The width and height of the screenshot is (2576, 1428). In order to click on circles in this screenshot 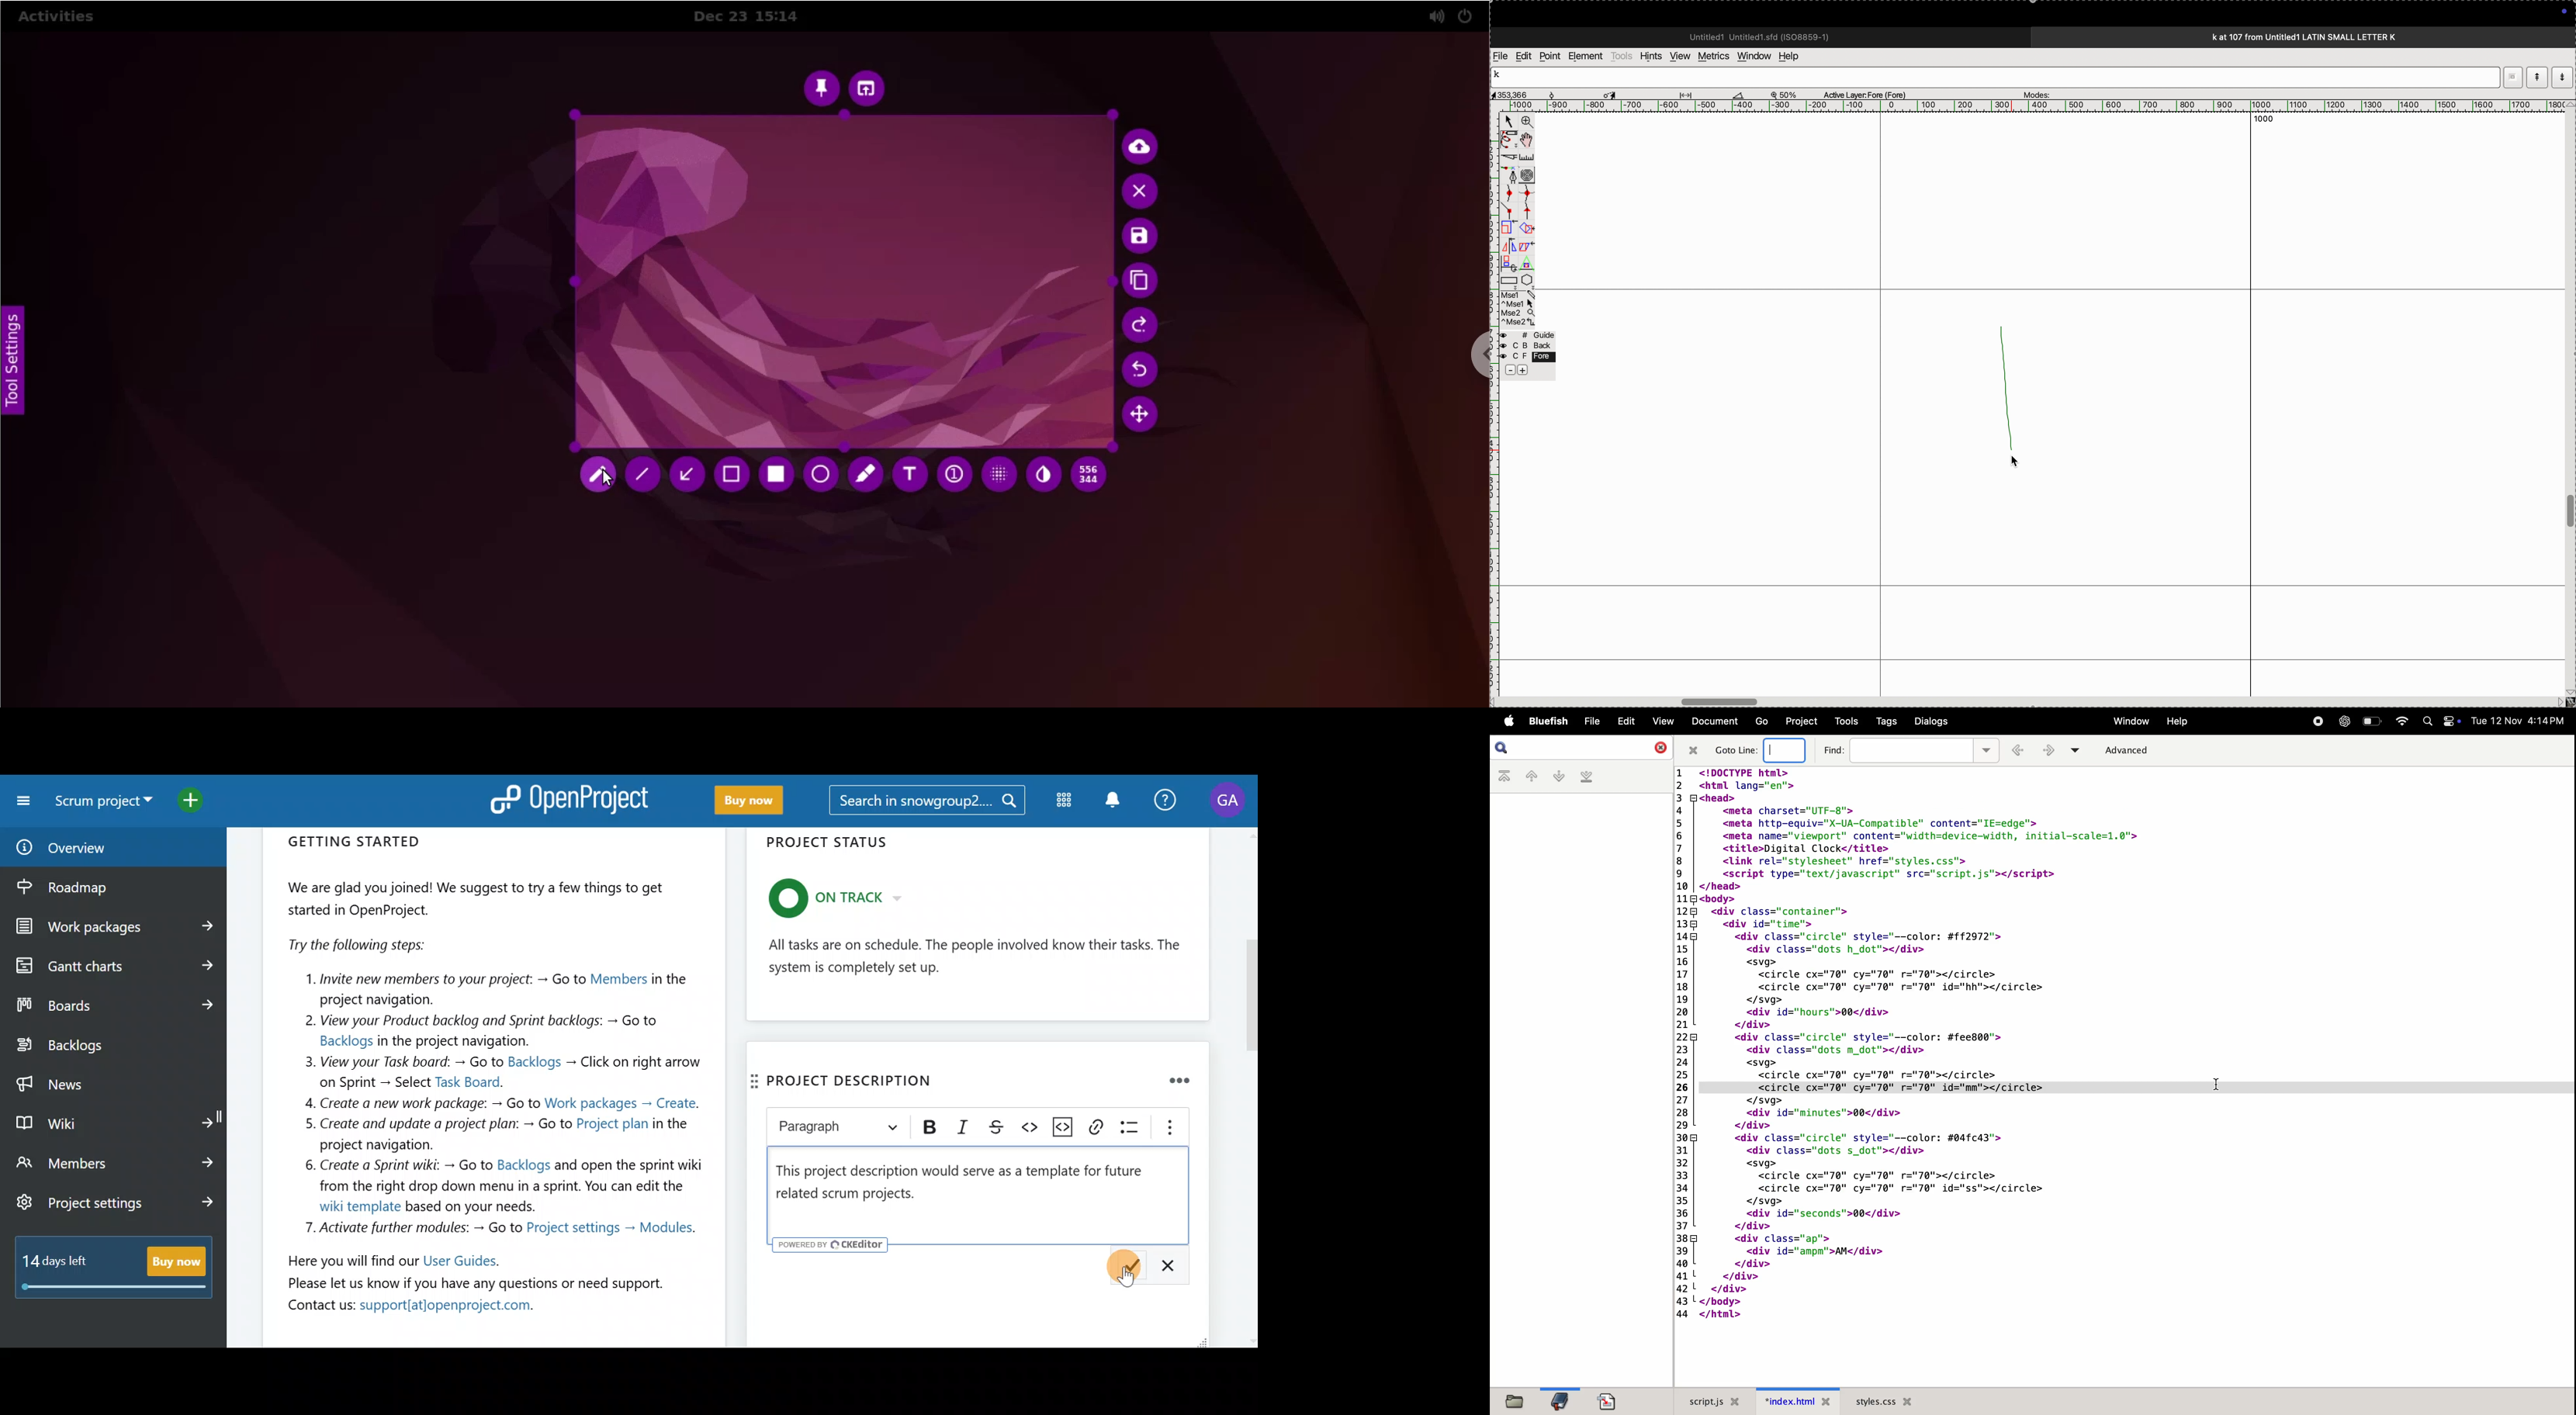, I will do `click(1530, 175)`.